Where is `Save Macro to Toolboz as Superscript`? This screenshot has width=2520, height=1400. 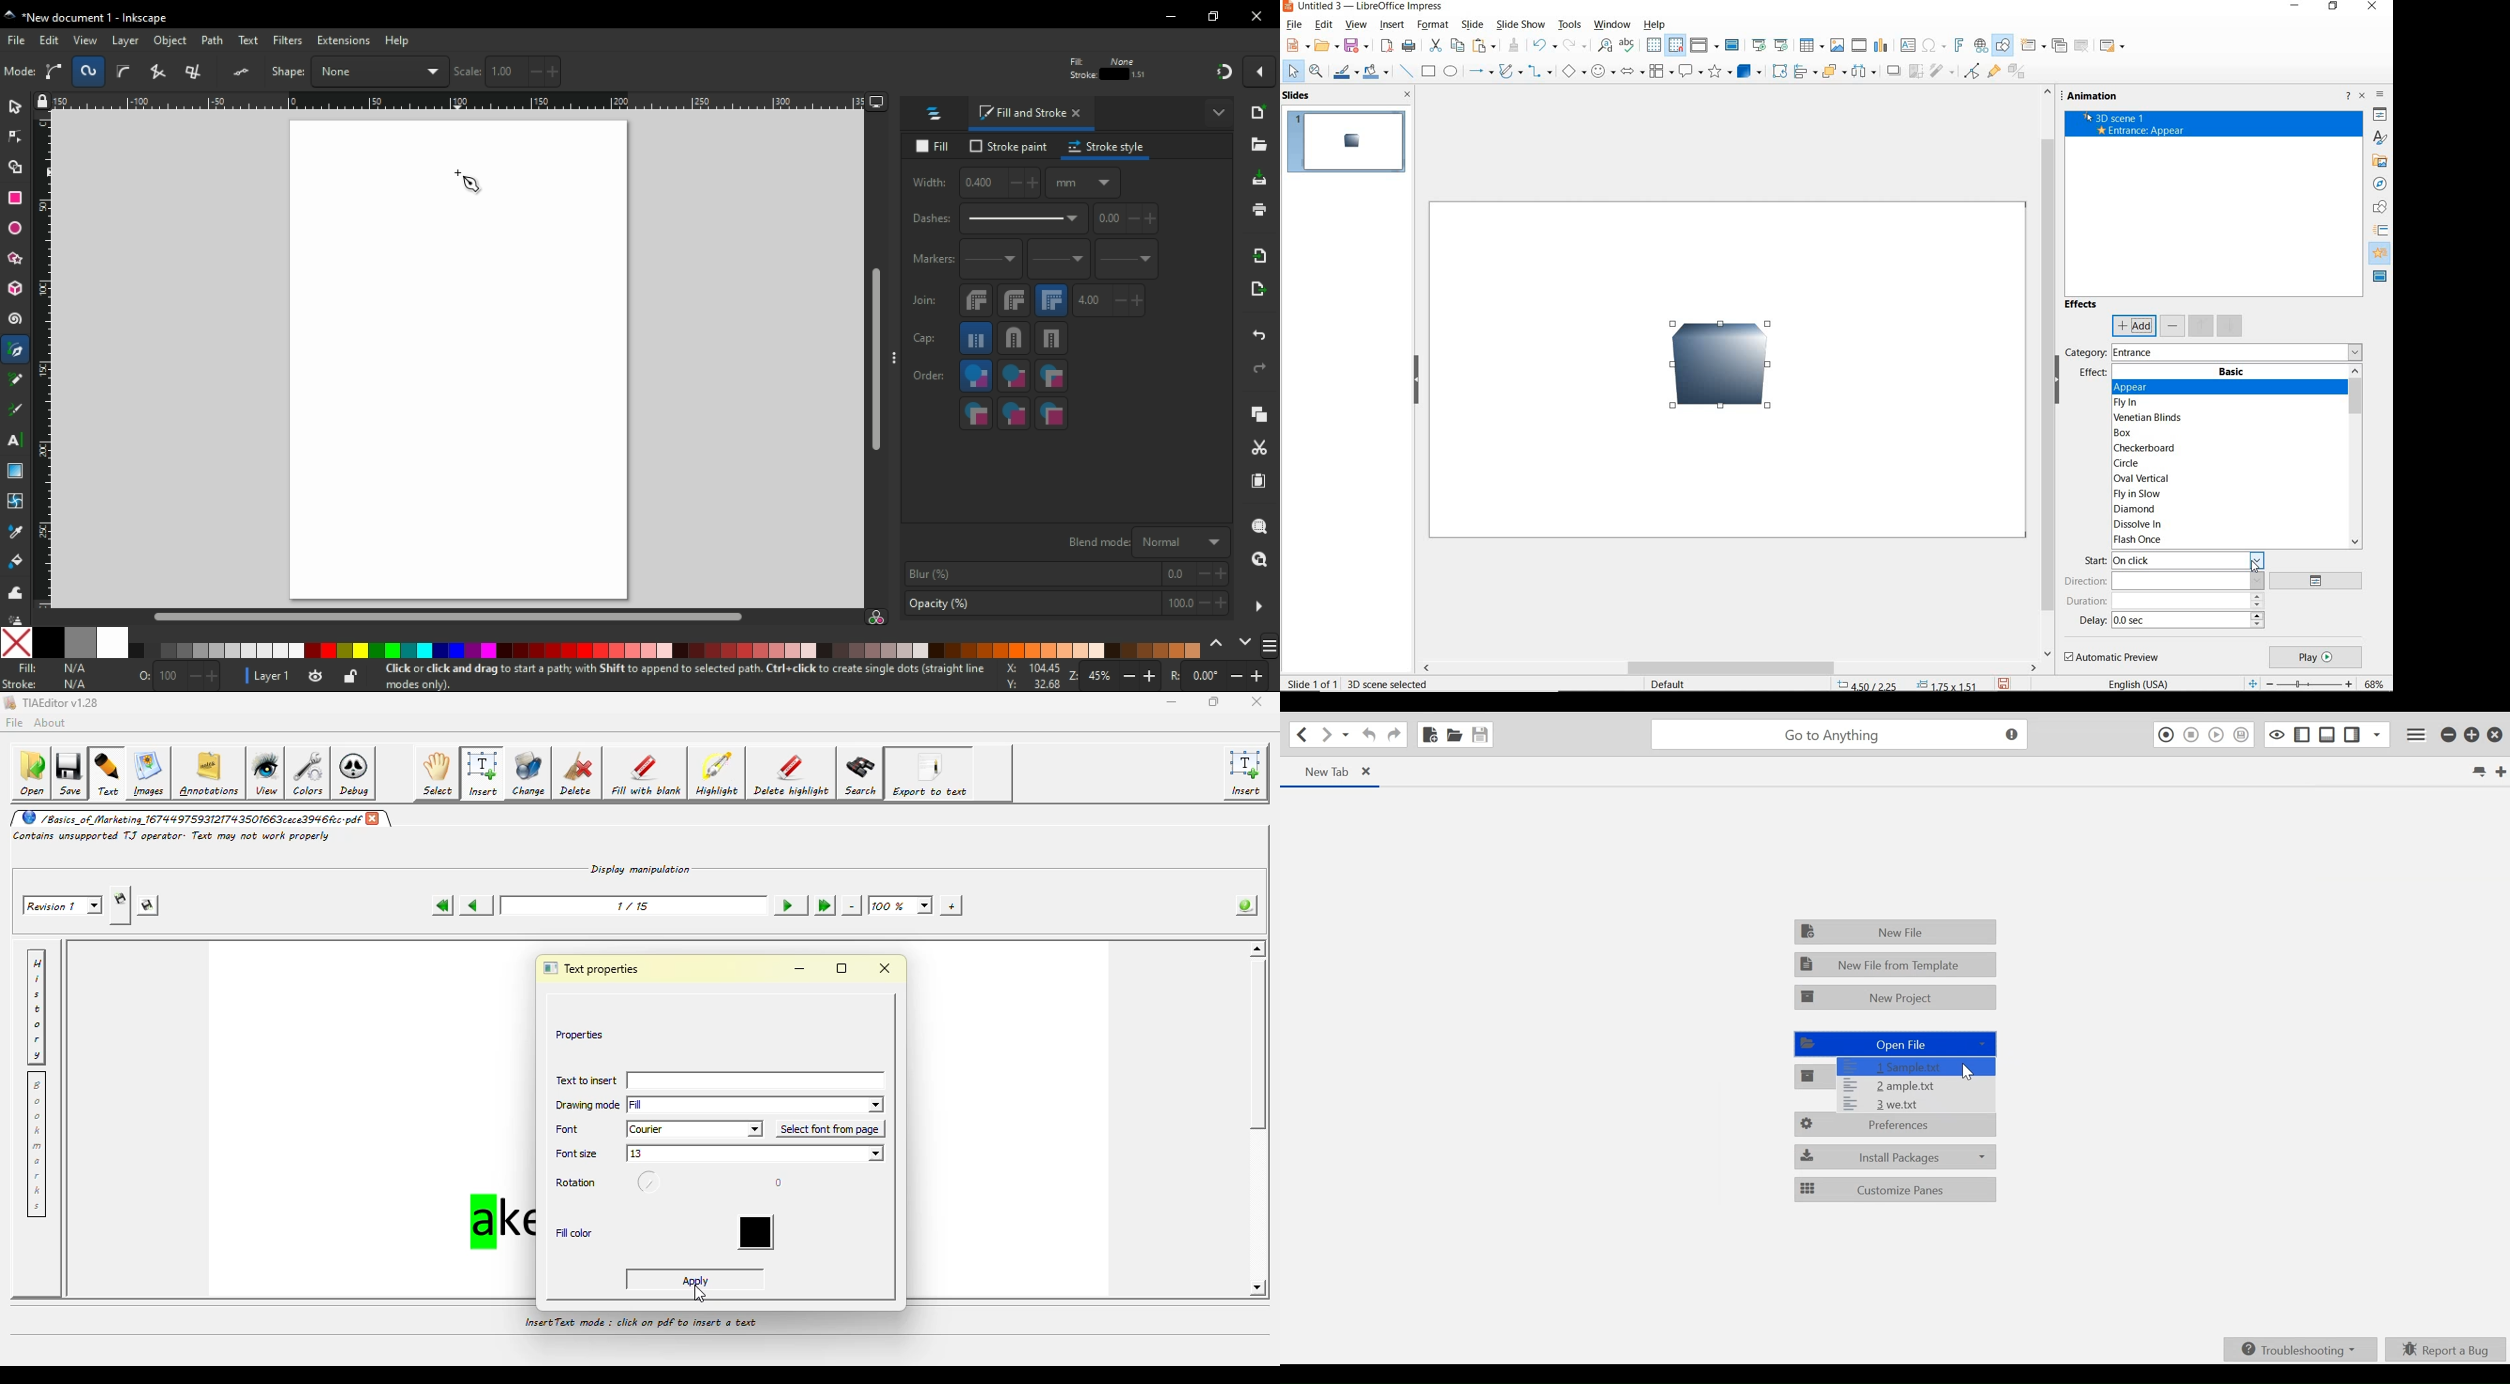
Save Macro to Toolboz as Superscript is located at coordinates (2244, 734).